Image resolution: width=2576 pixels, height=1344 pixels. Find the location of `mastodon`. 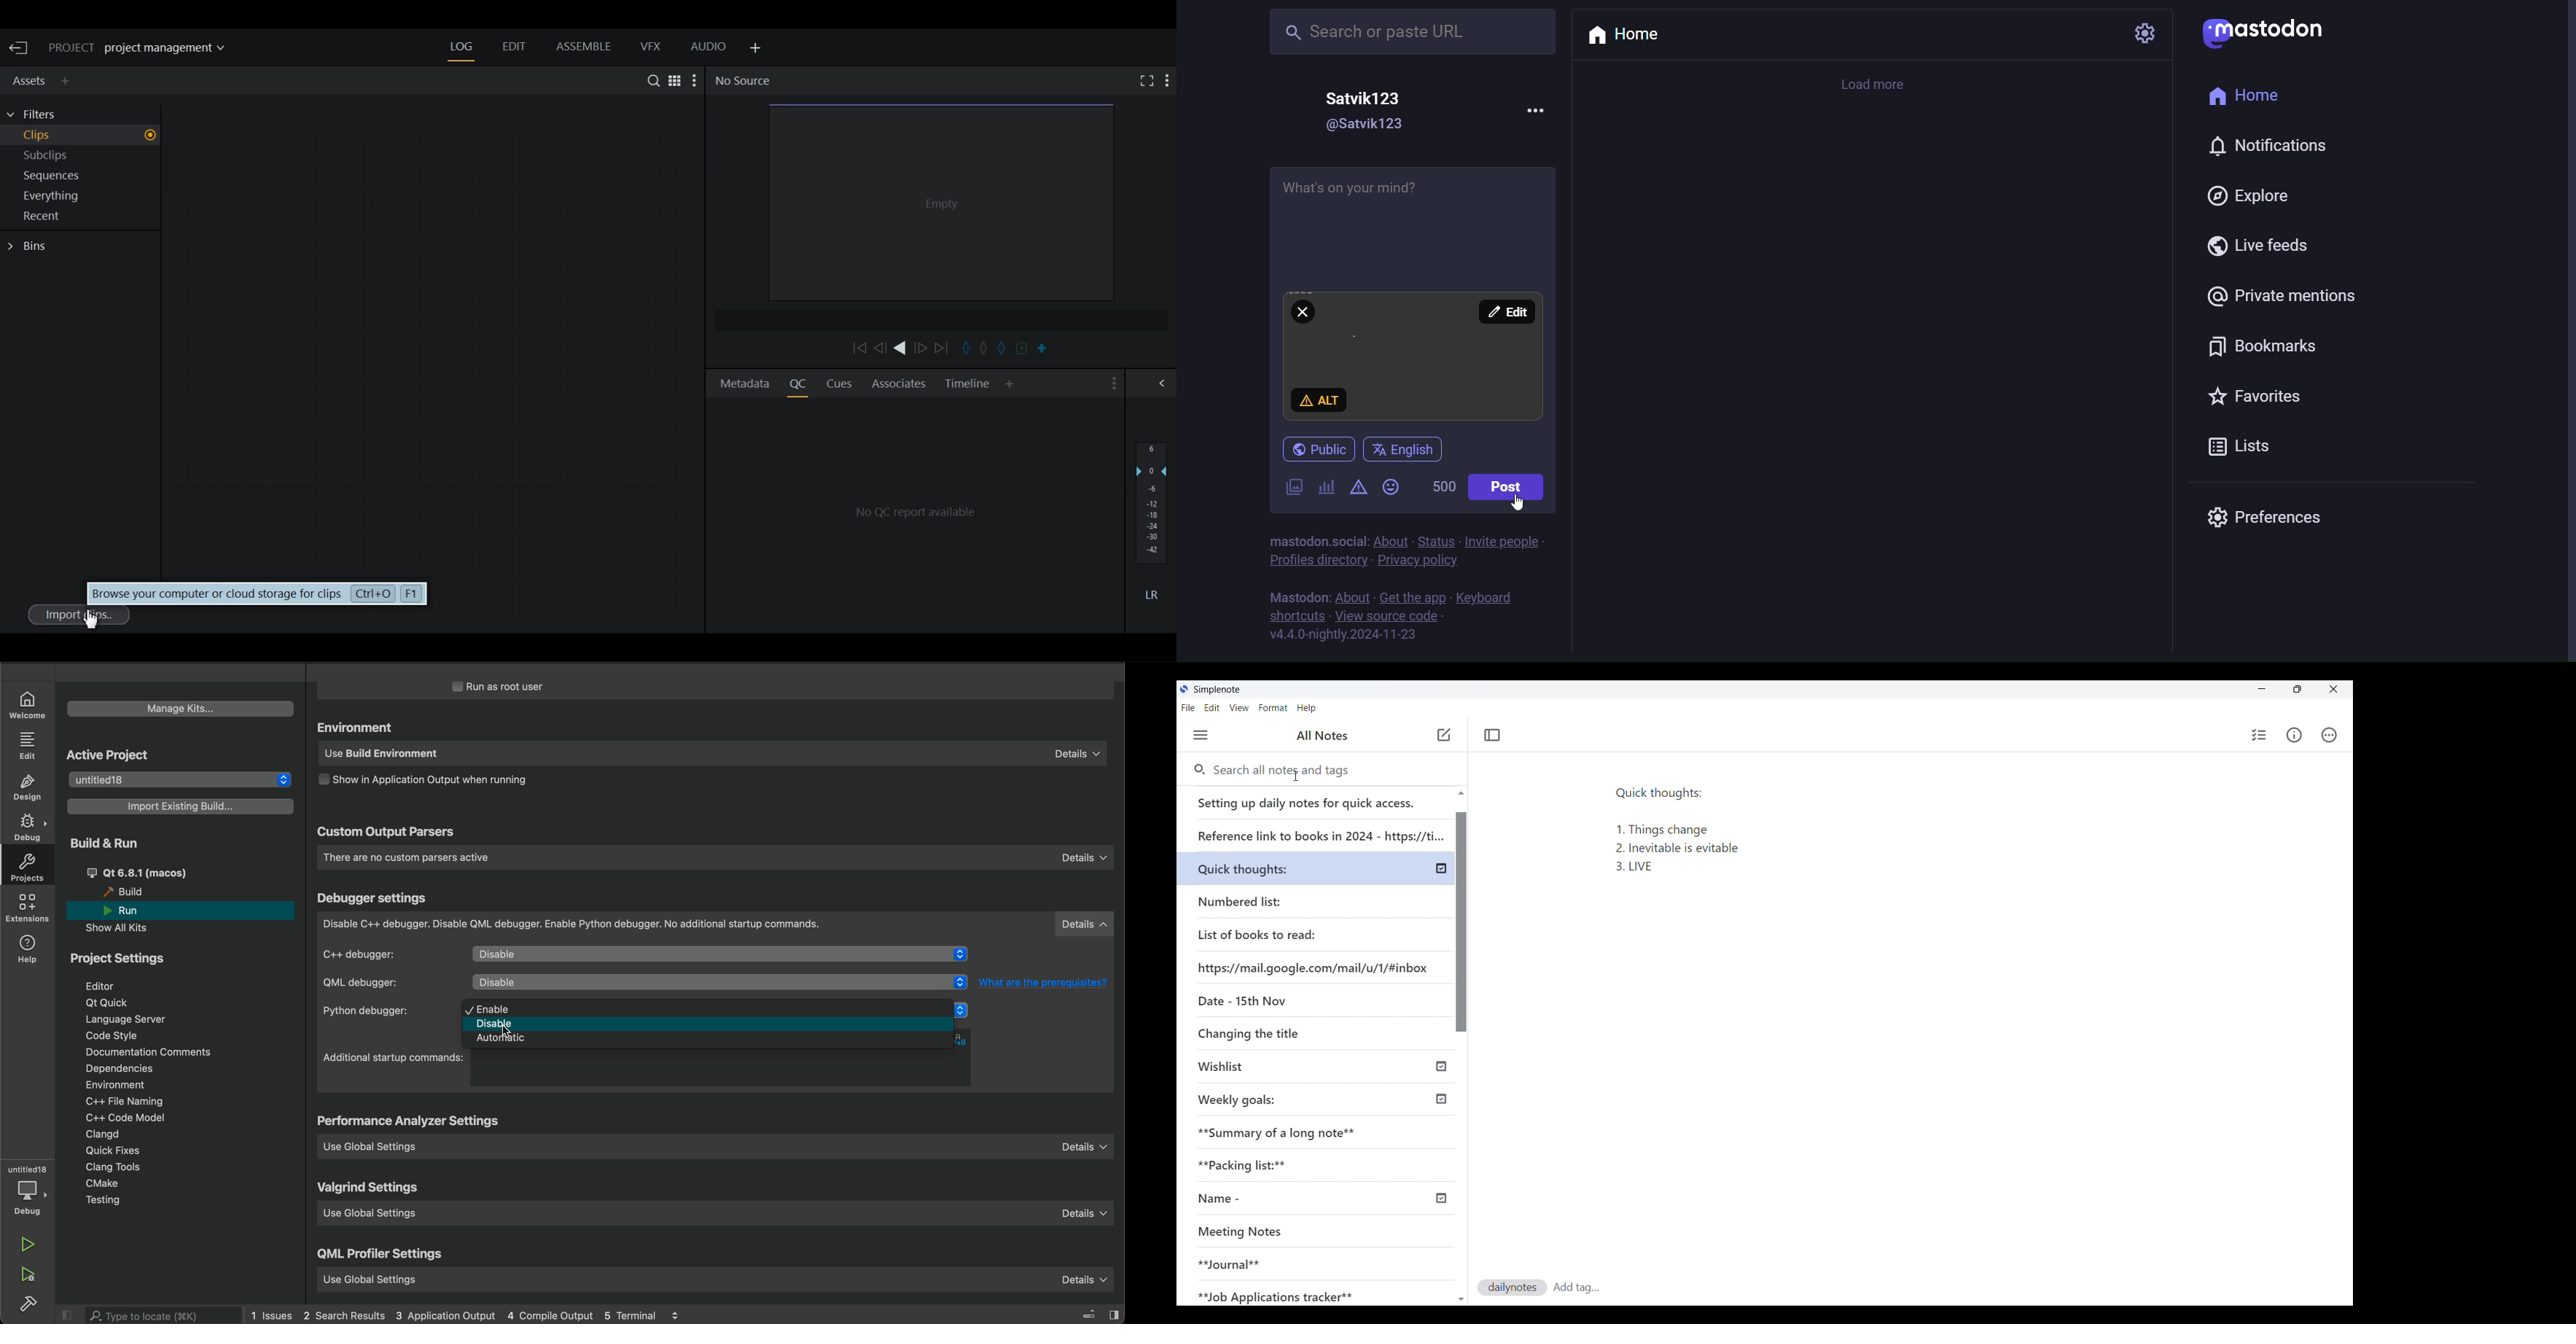

mastodon is located at coordinates (2265, 29).